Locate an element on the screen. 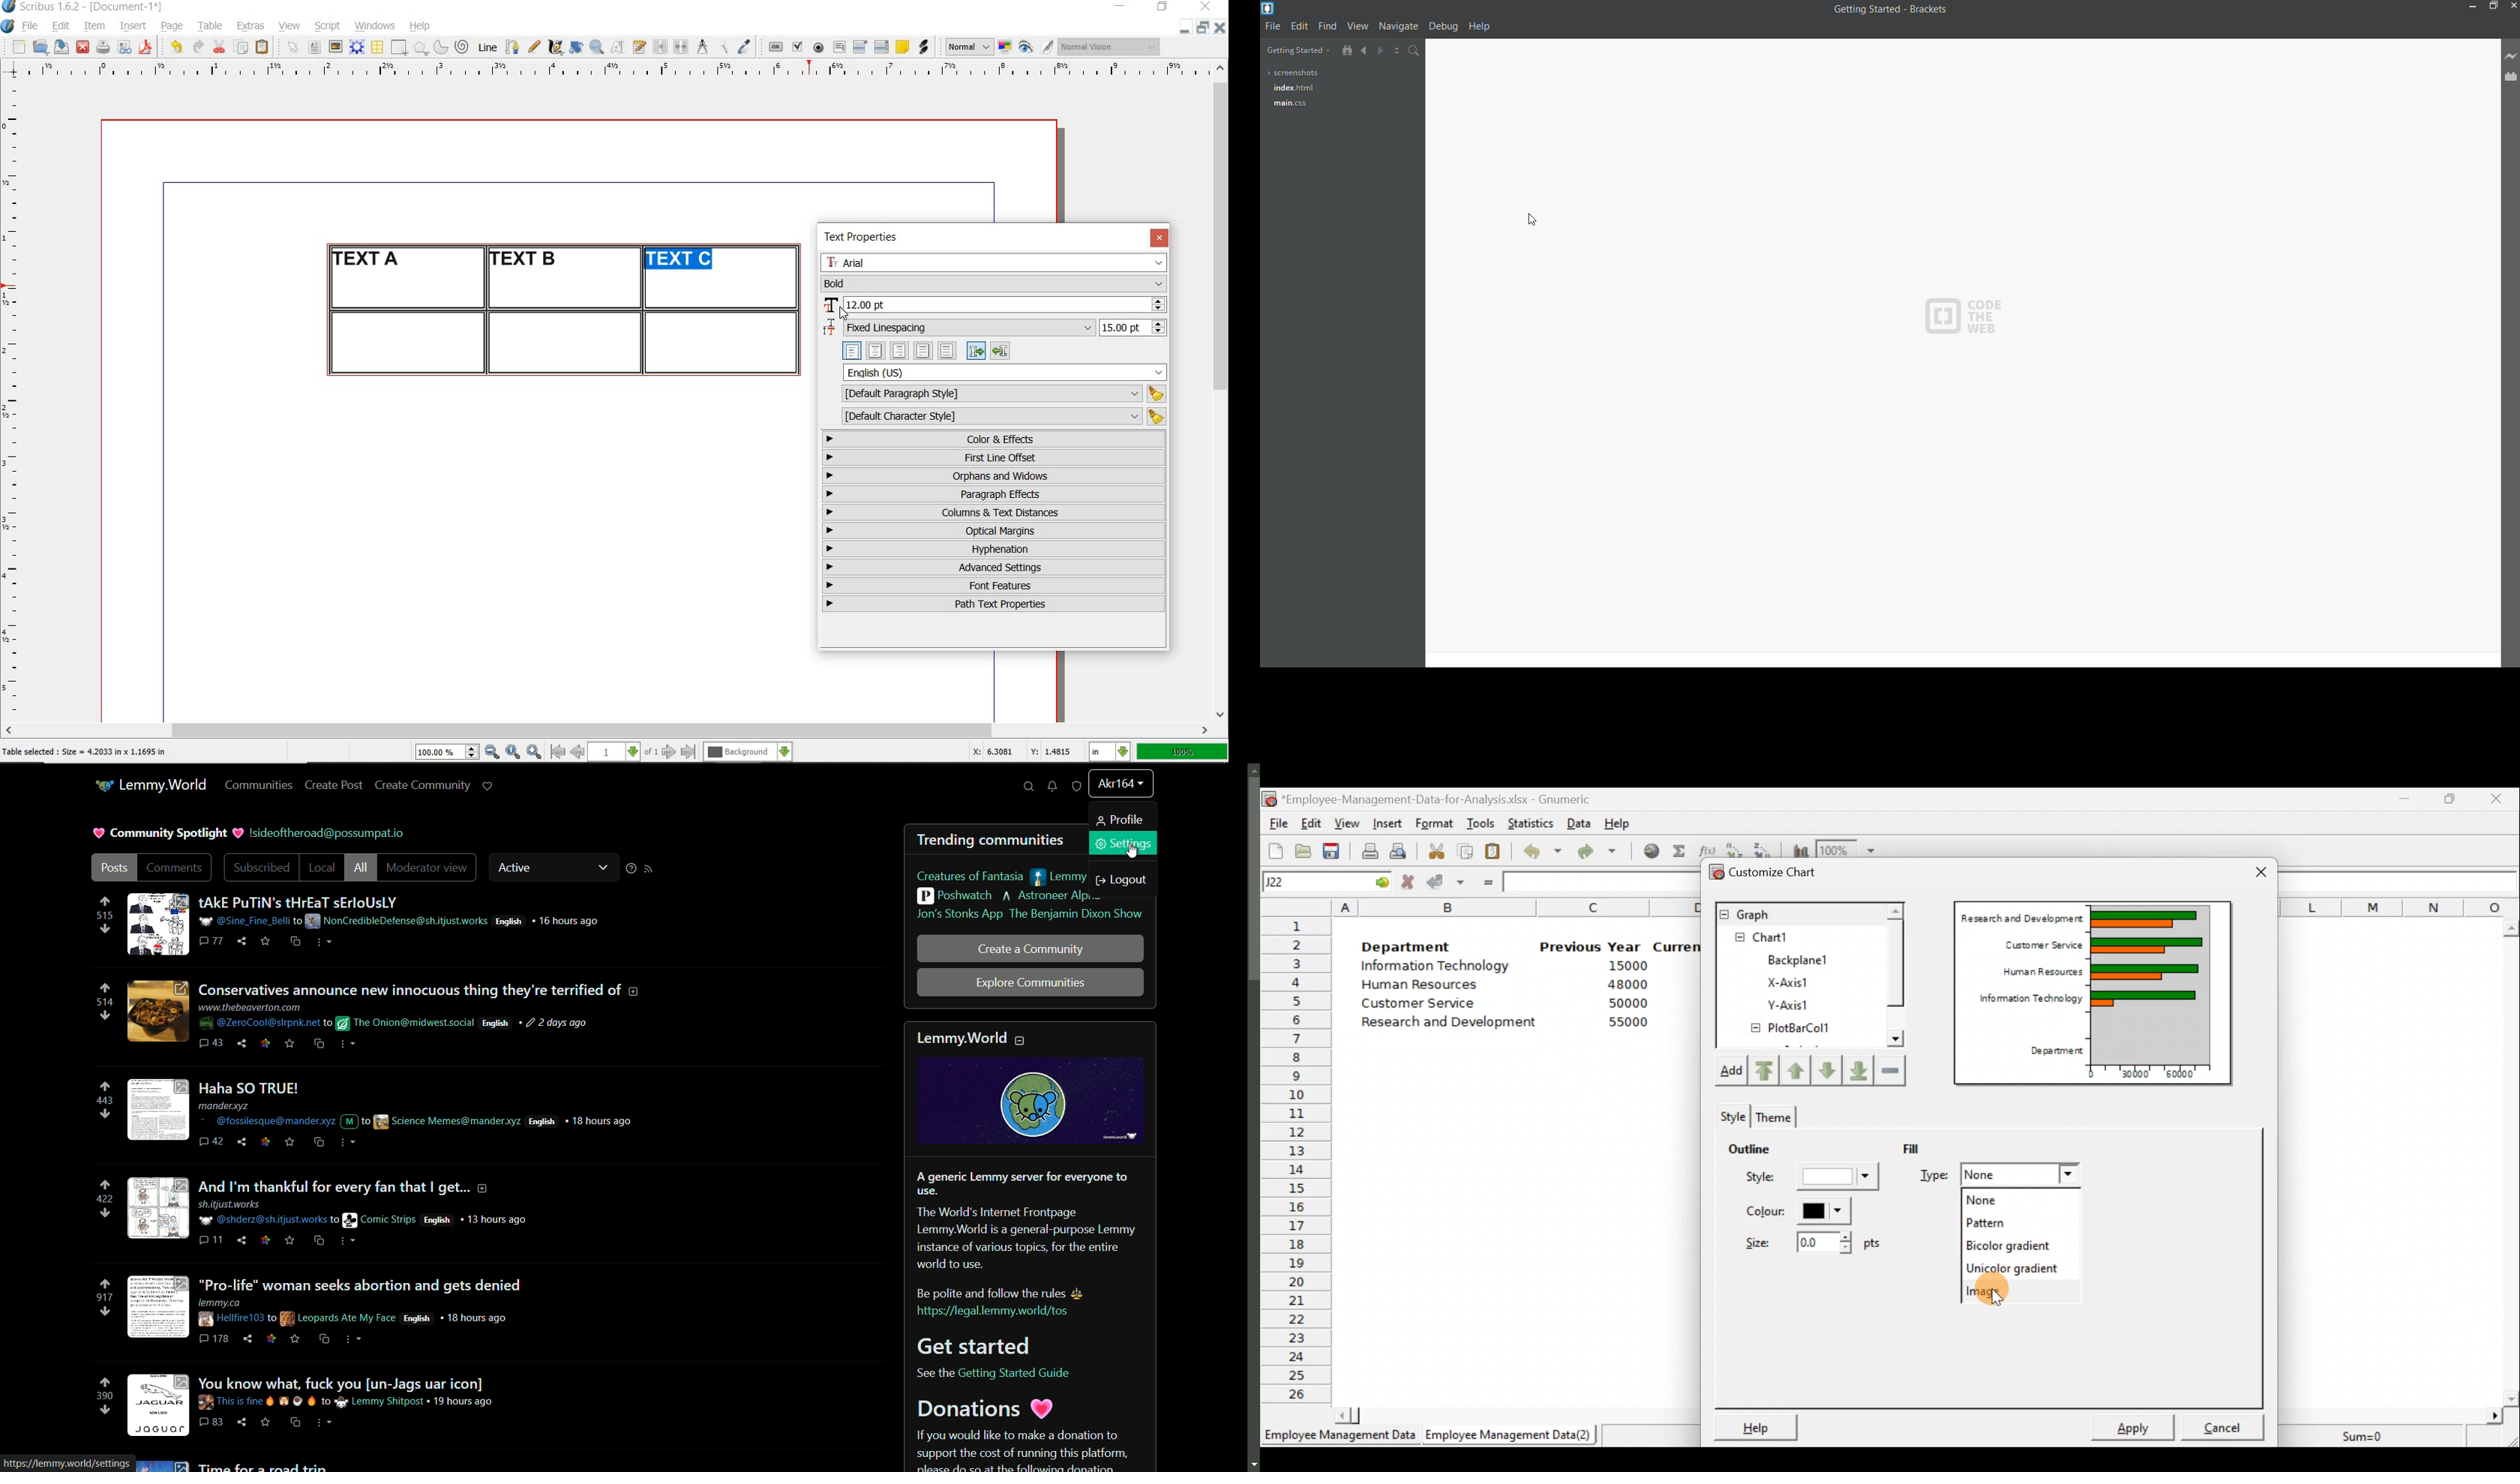  Minimize is located at coordinates (2404, 798).